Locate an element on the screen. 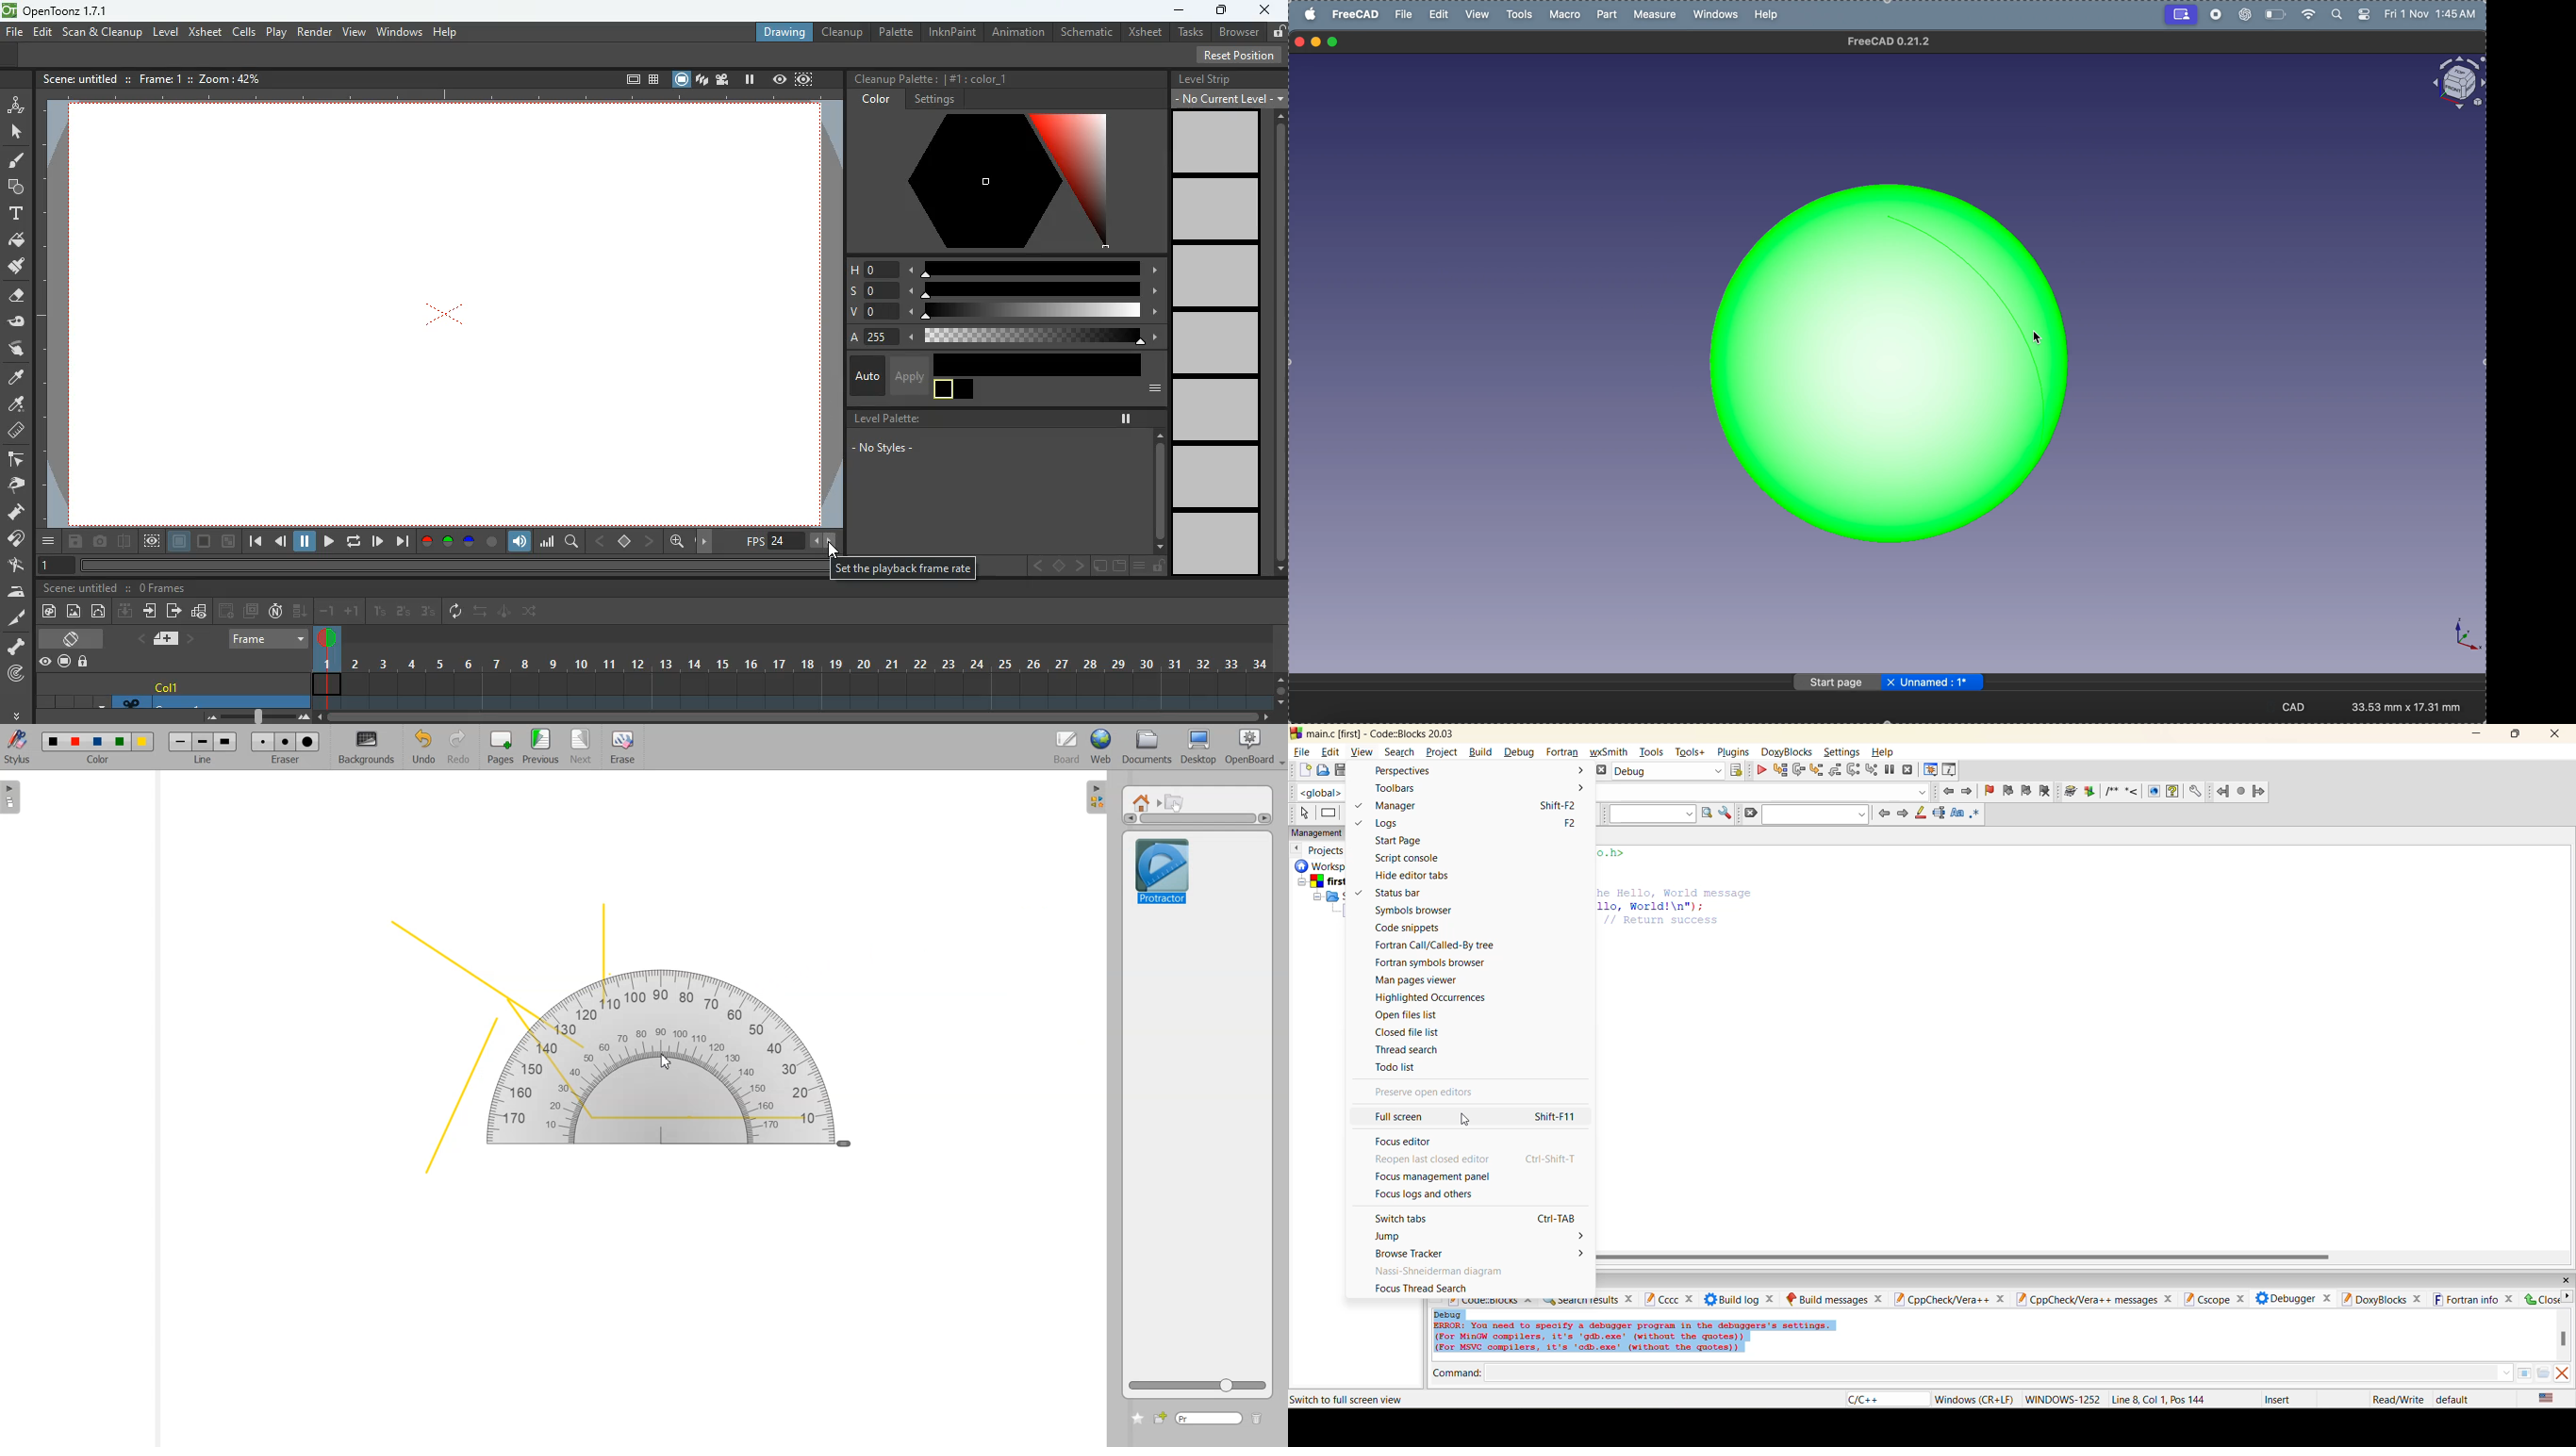 This screenshot has height=1456, width=2576. no styles is located at coordinates (897, 449).